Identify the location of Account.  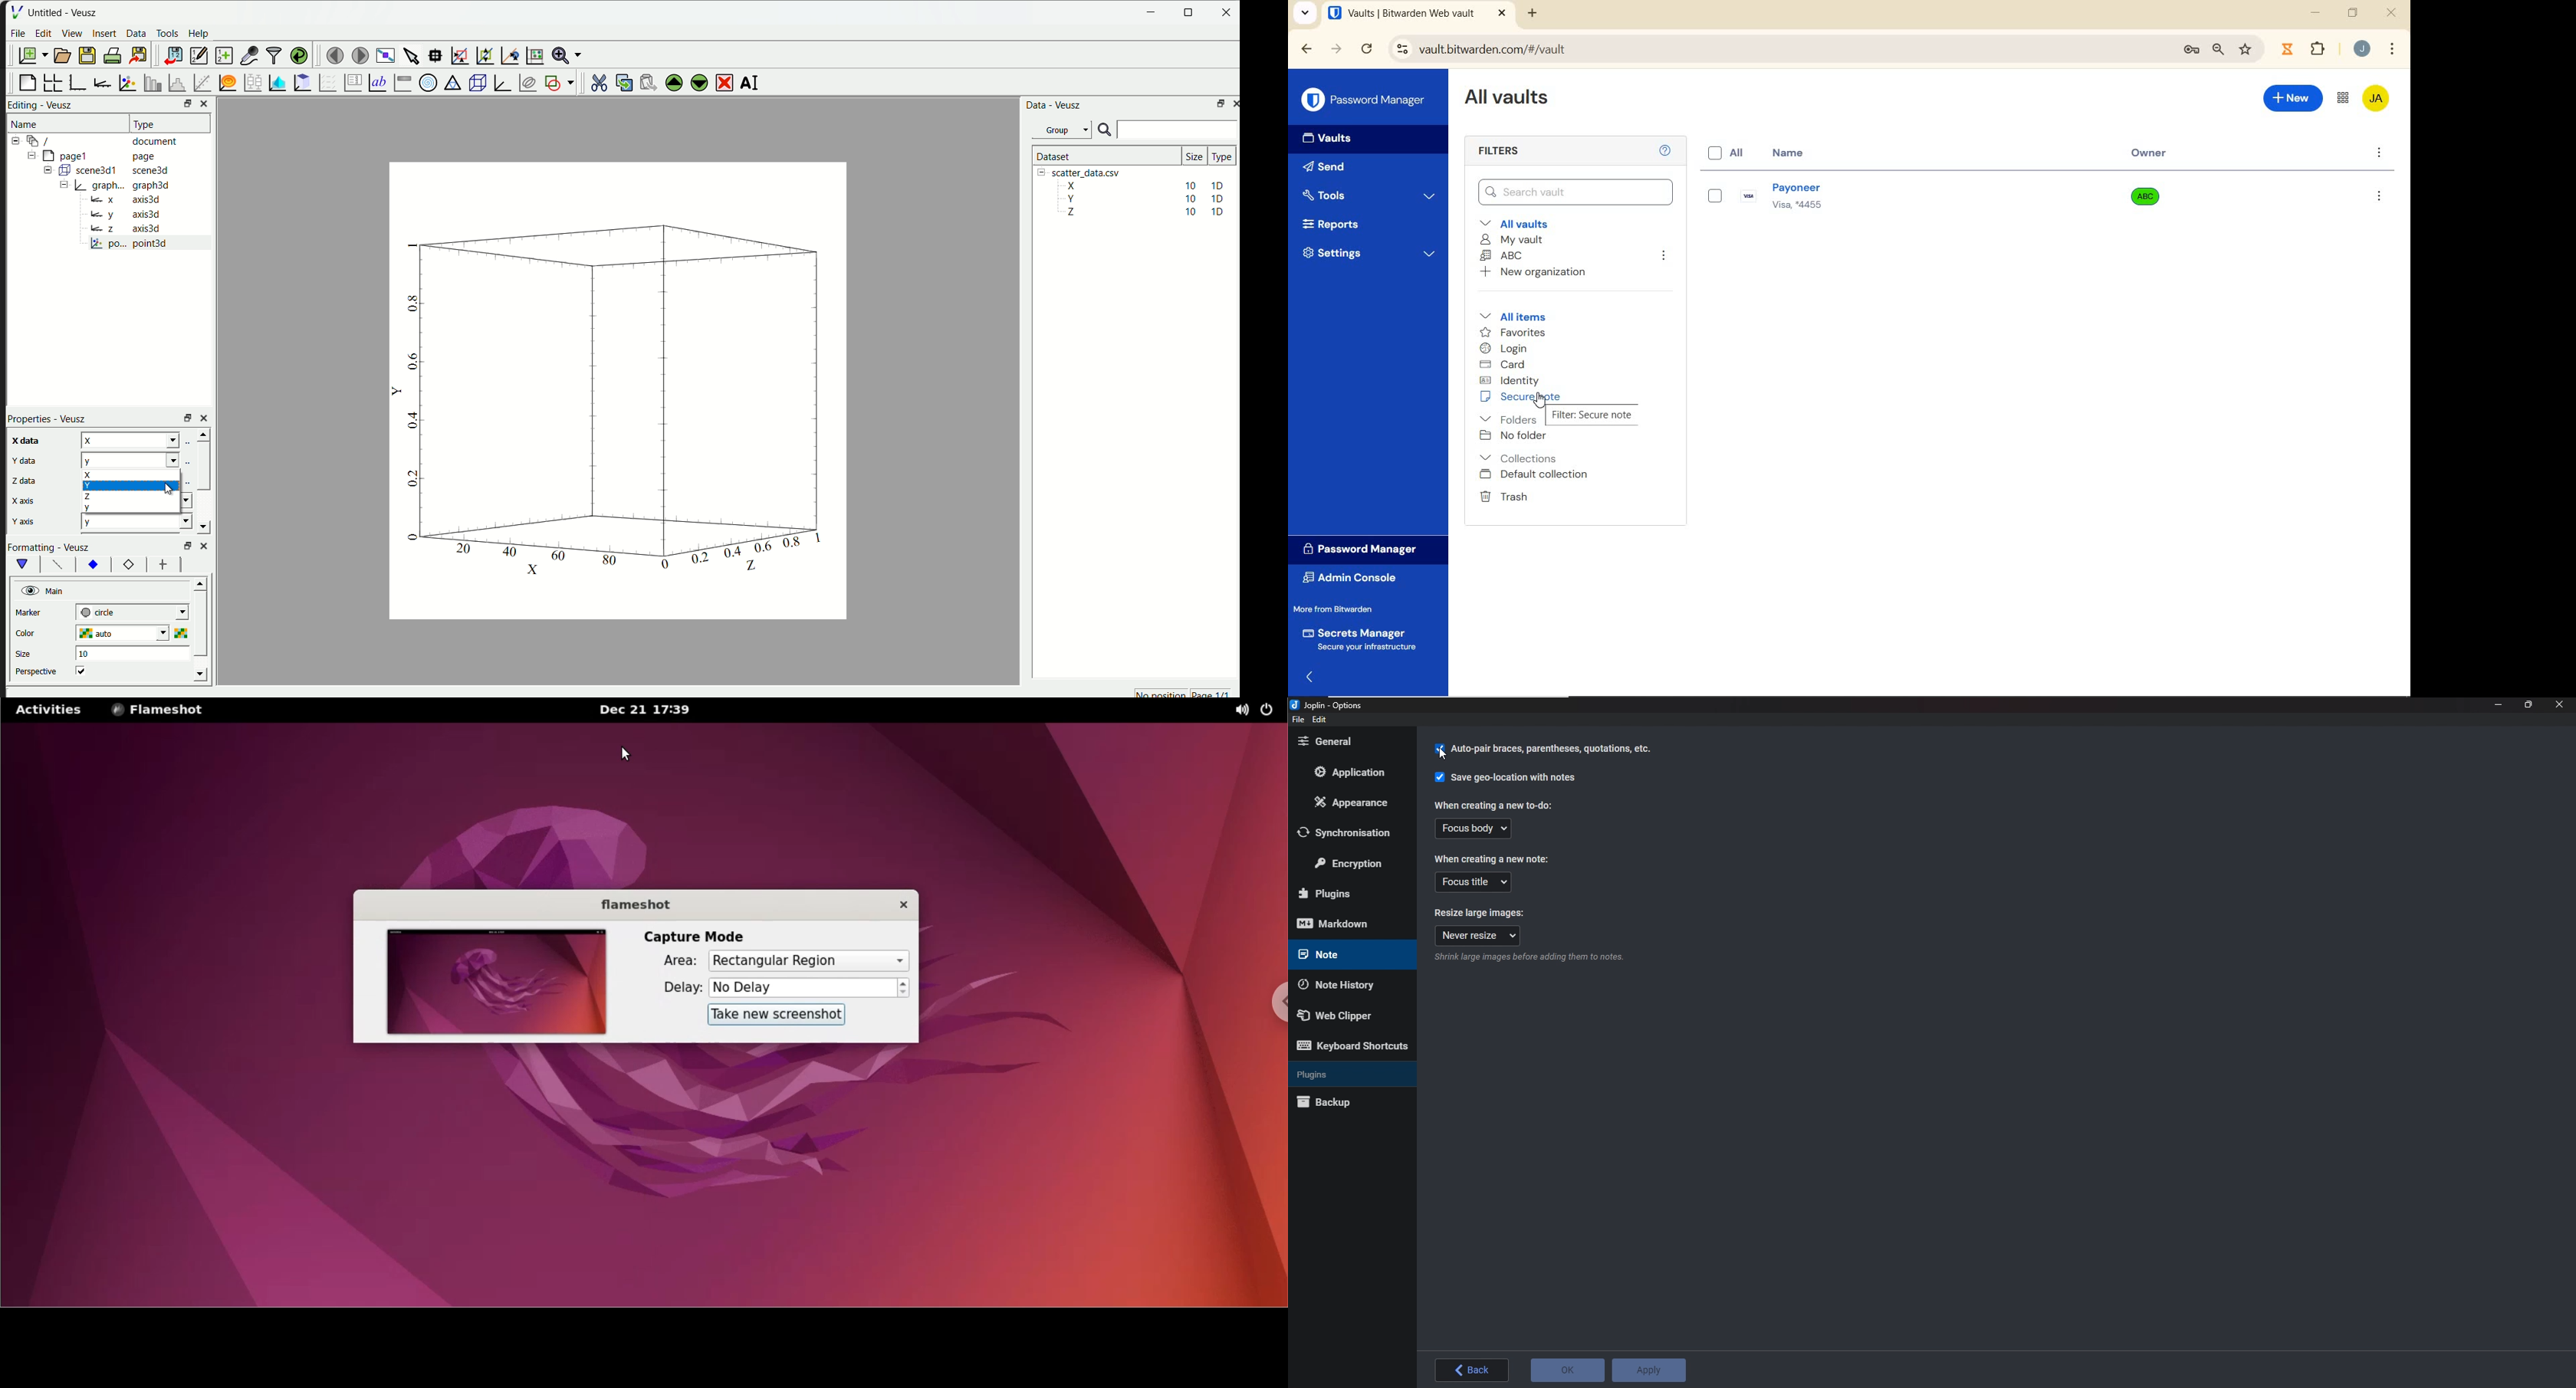
(2361, 48).